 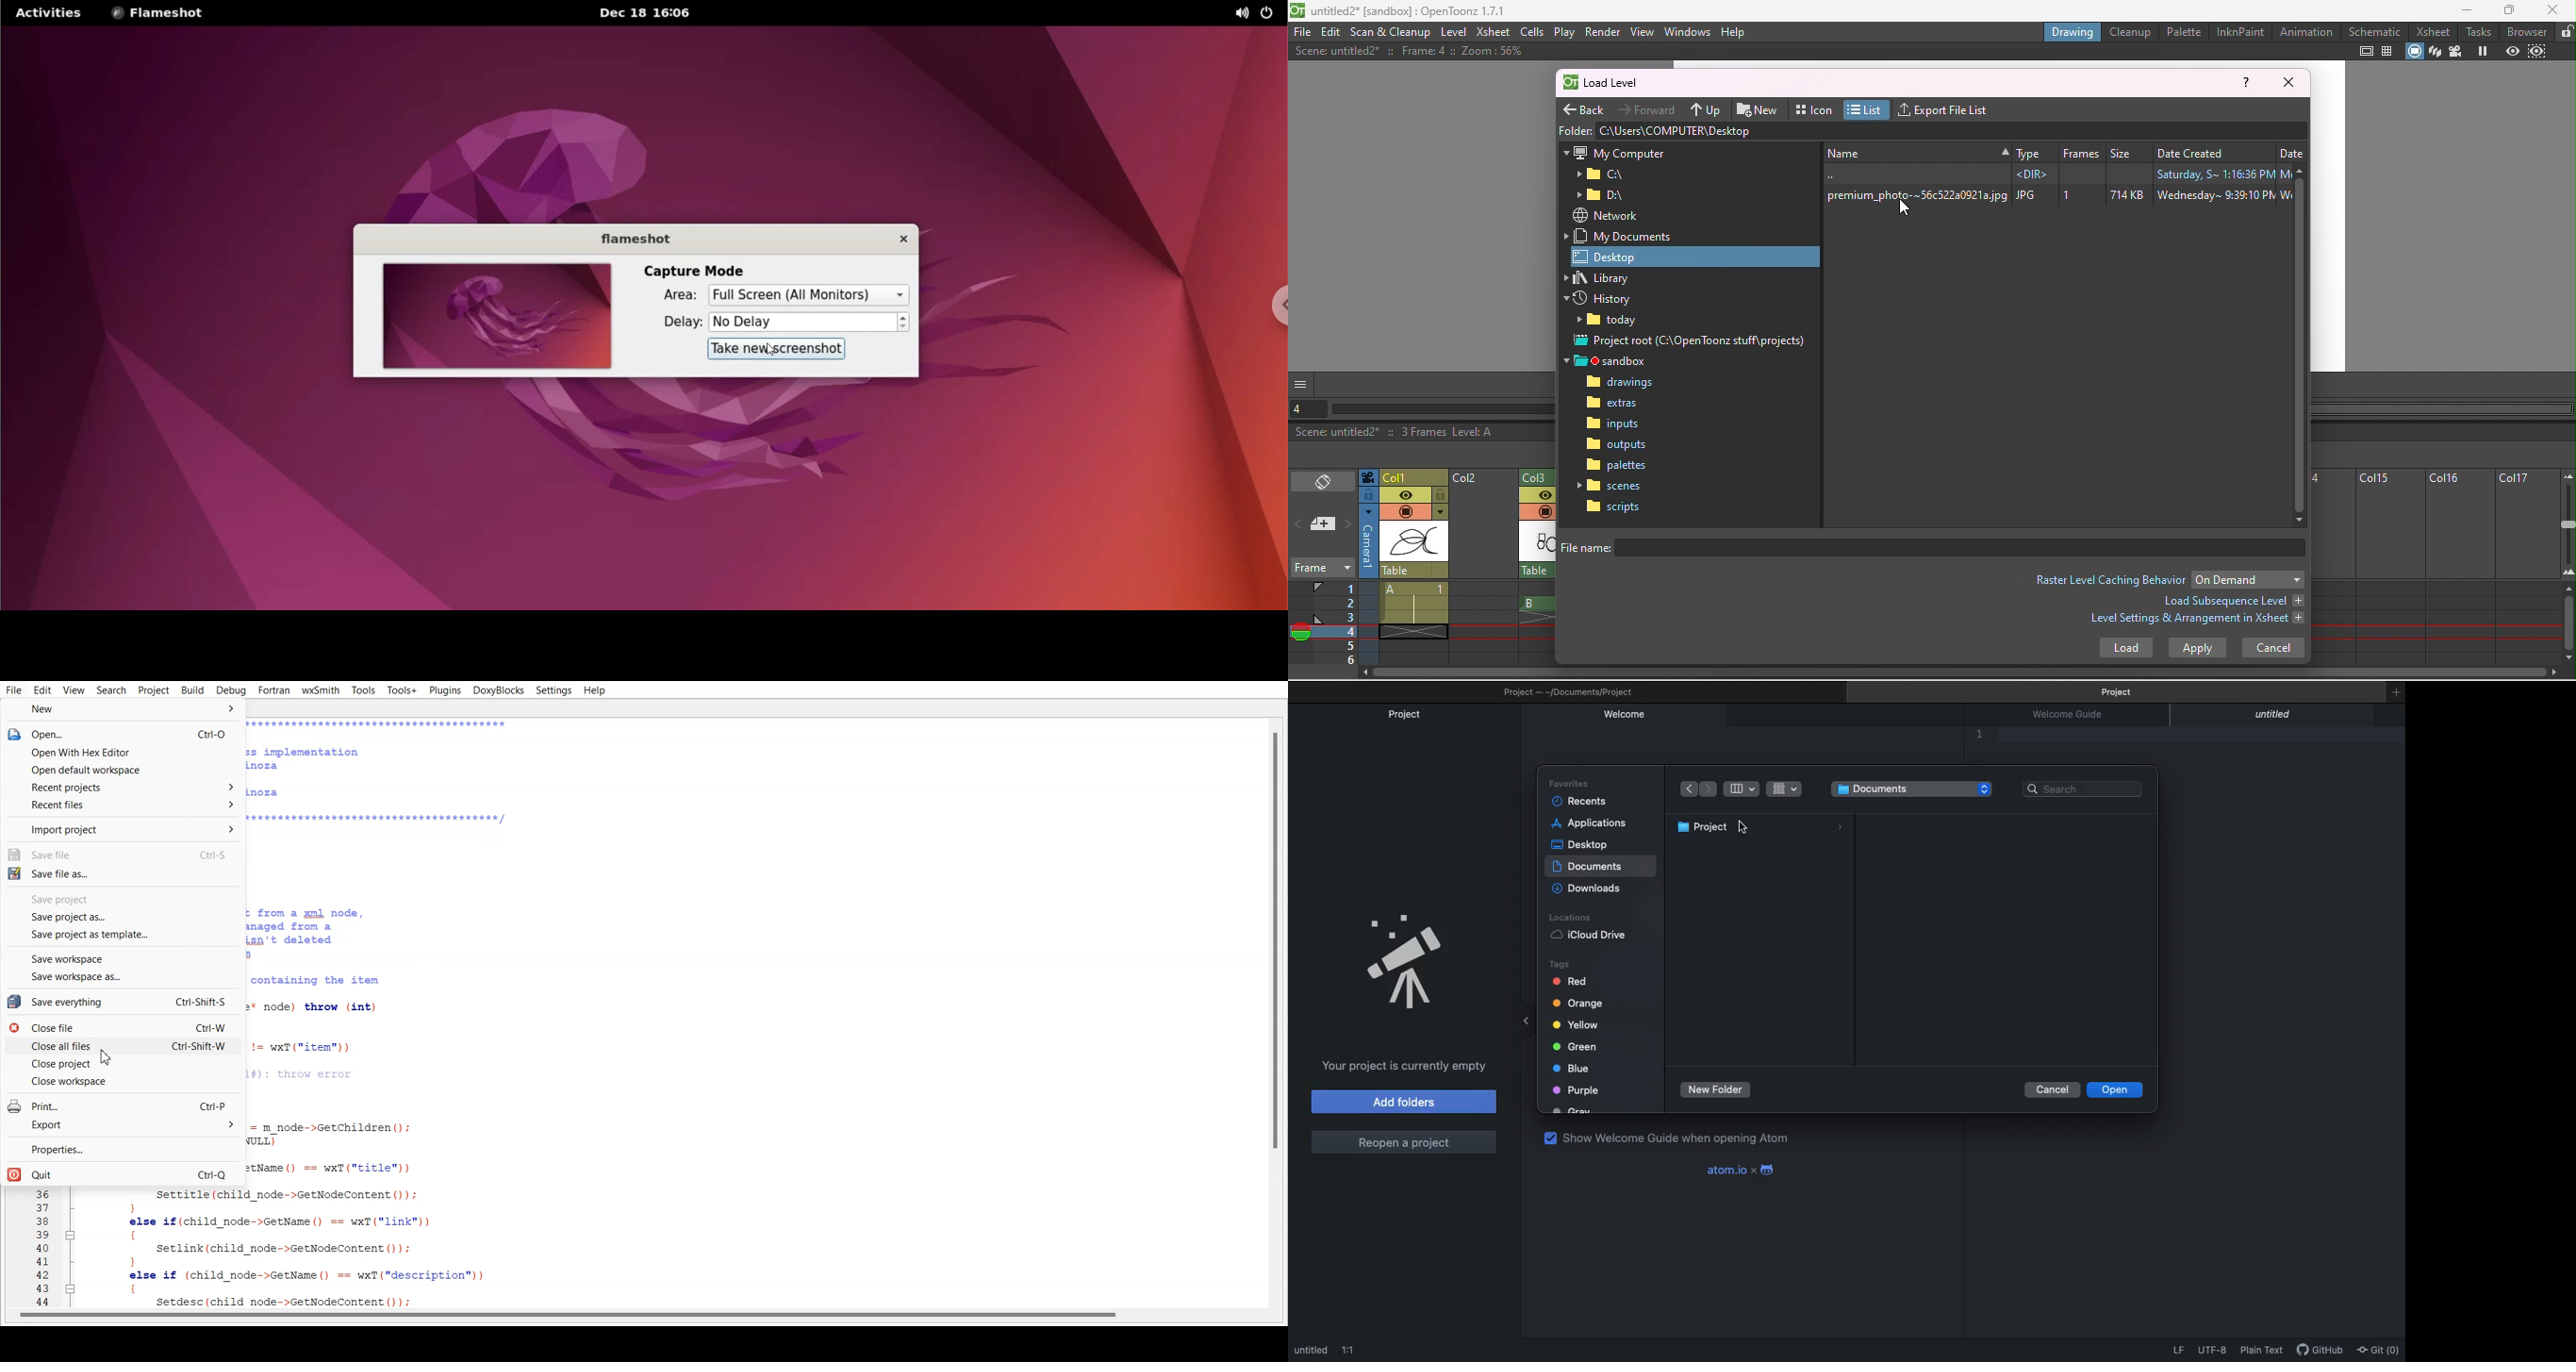 I want to click on Atom x android , so click(x=1747, y=1170).